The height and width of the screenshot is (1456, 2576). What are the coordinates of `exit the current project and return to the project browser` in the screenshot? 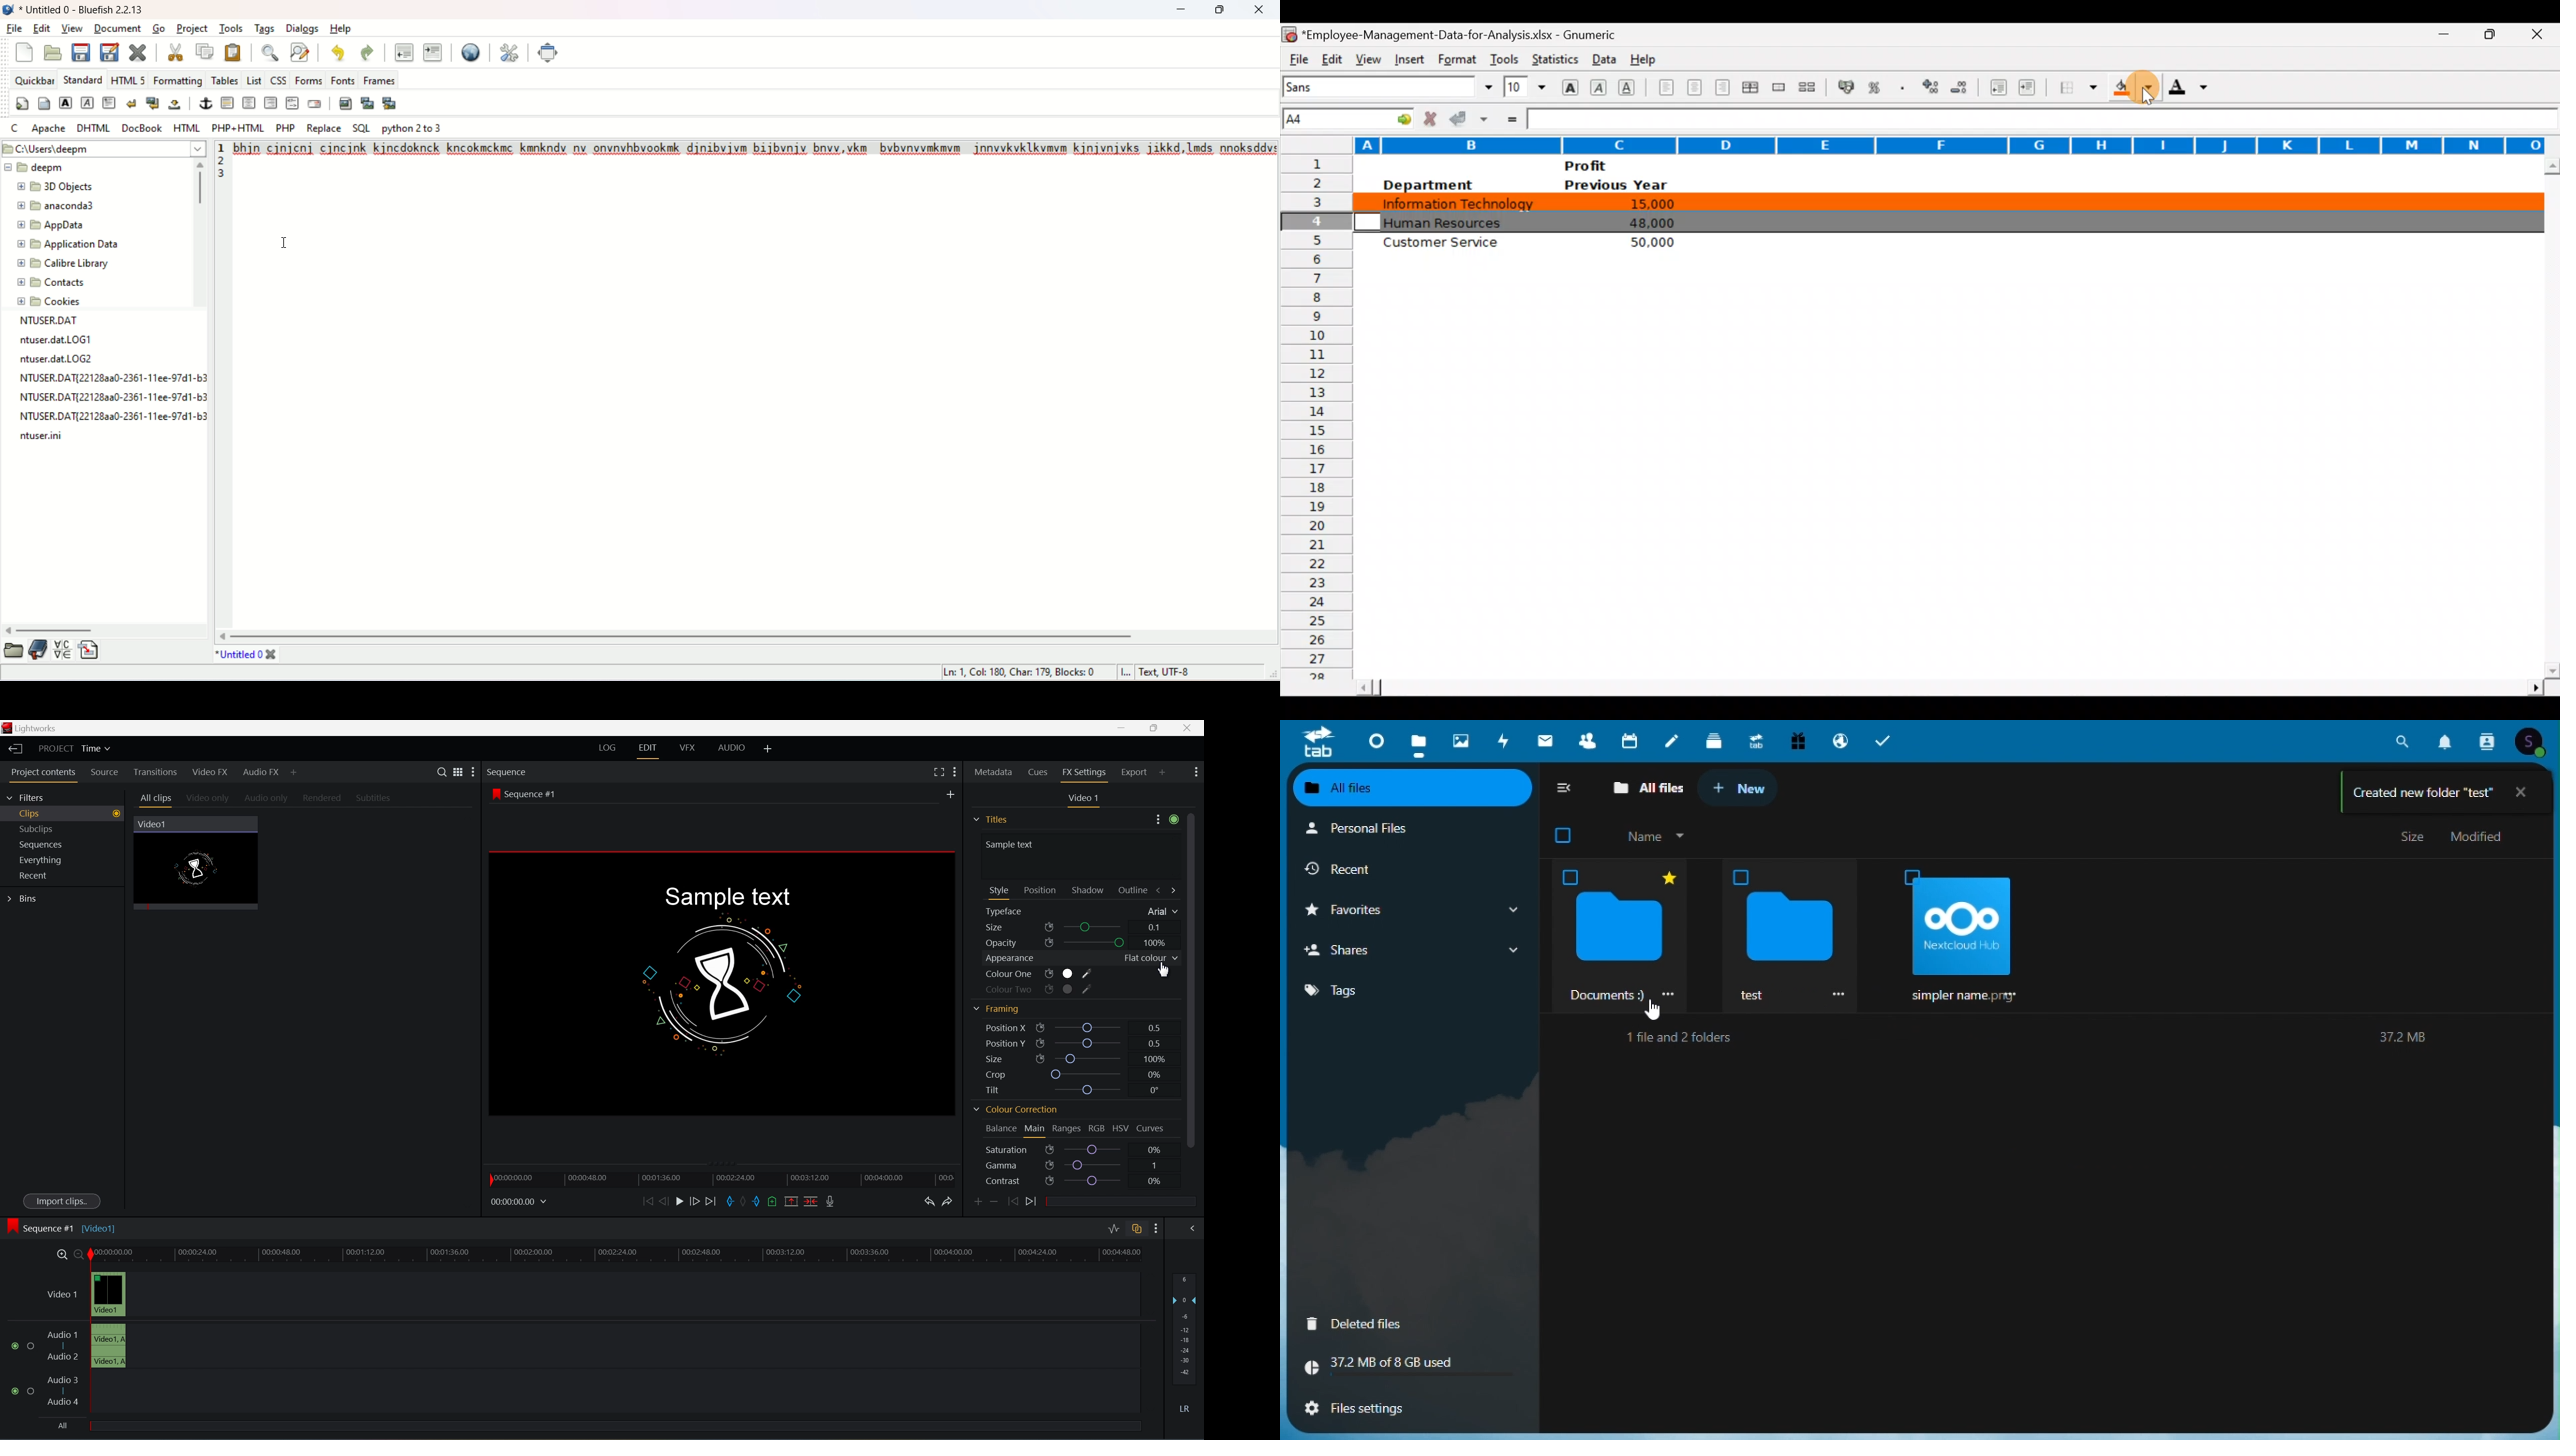 It's located at (16, 749).